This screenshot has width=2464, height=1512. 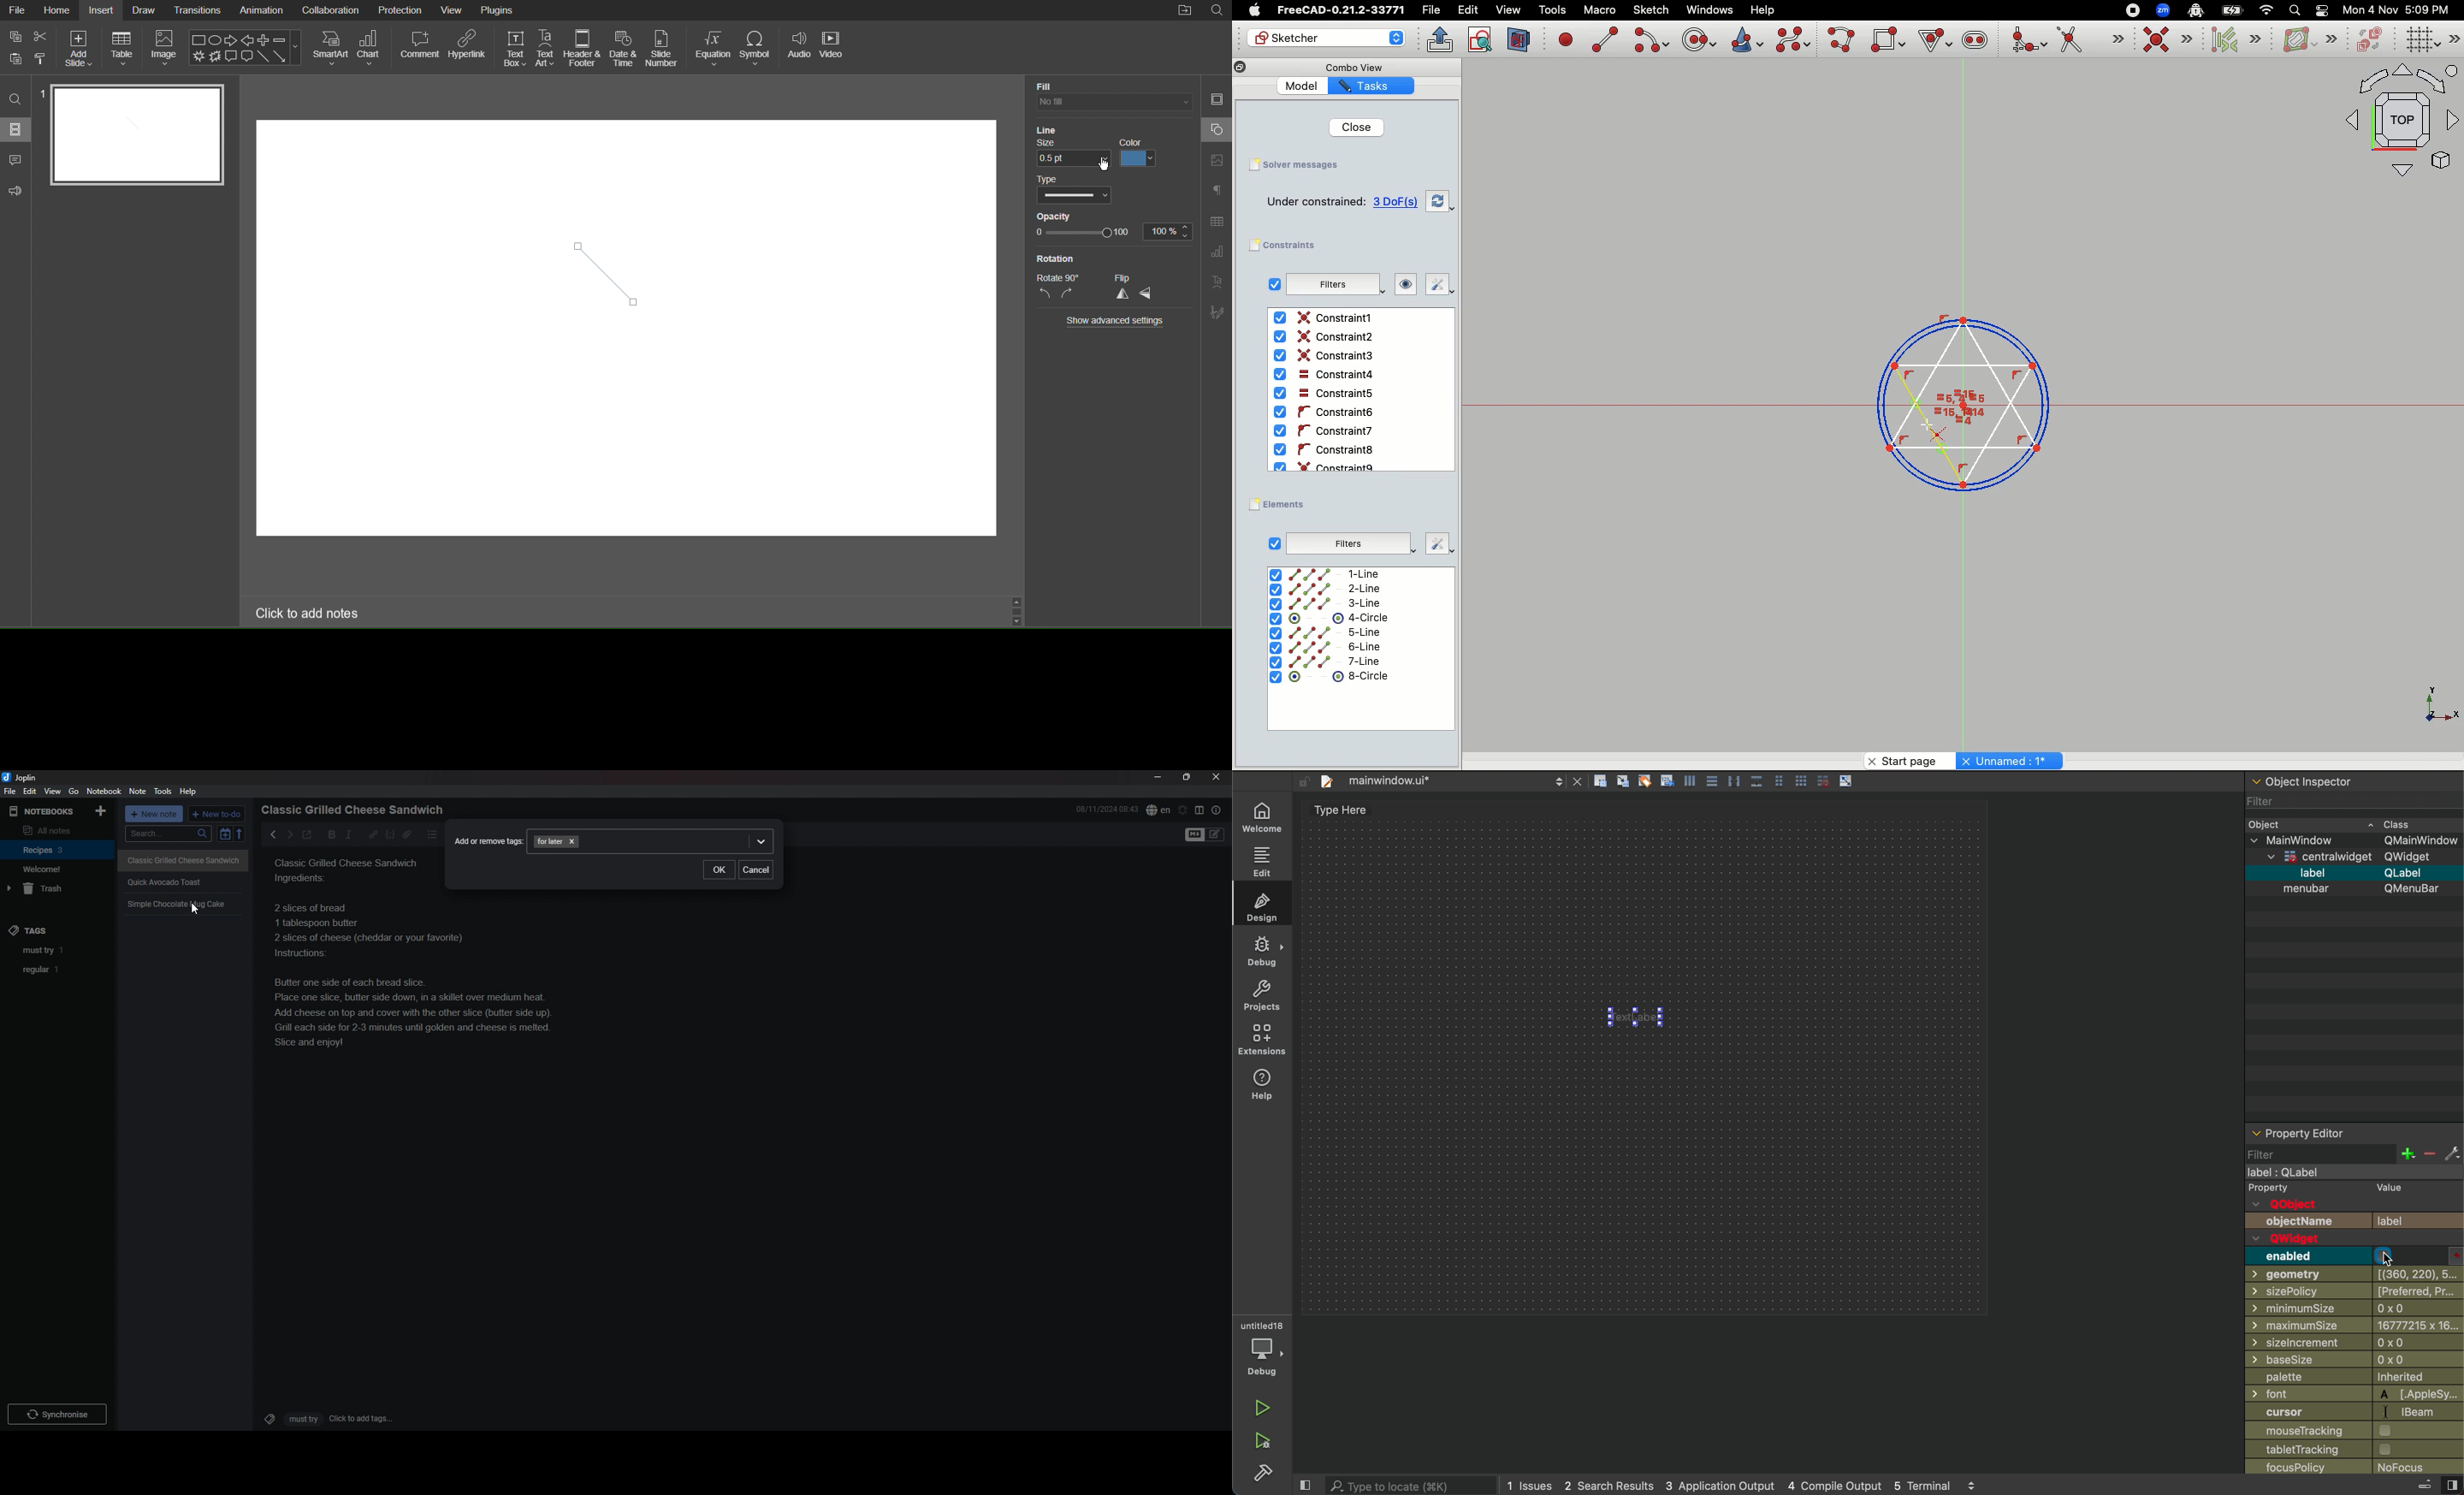 What do you see at coordinates (1304, 87) in the screenshot?
I see `Model` at bounding box center [1304, 87].